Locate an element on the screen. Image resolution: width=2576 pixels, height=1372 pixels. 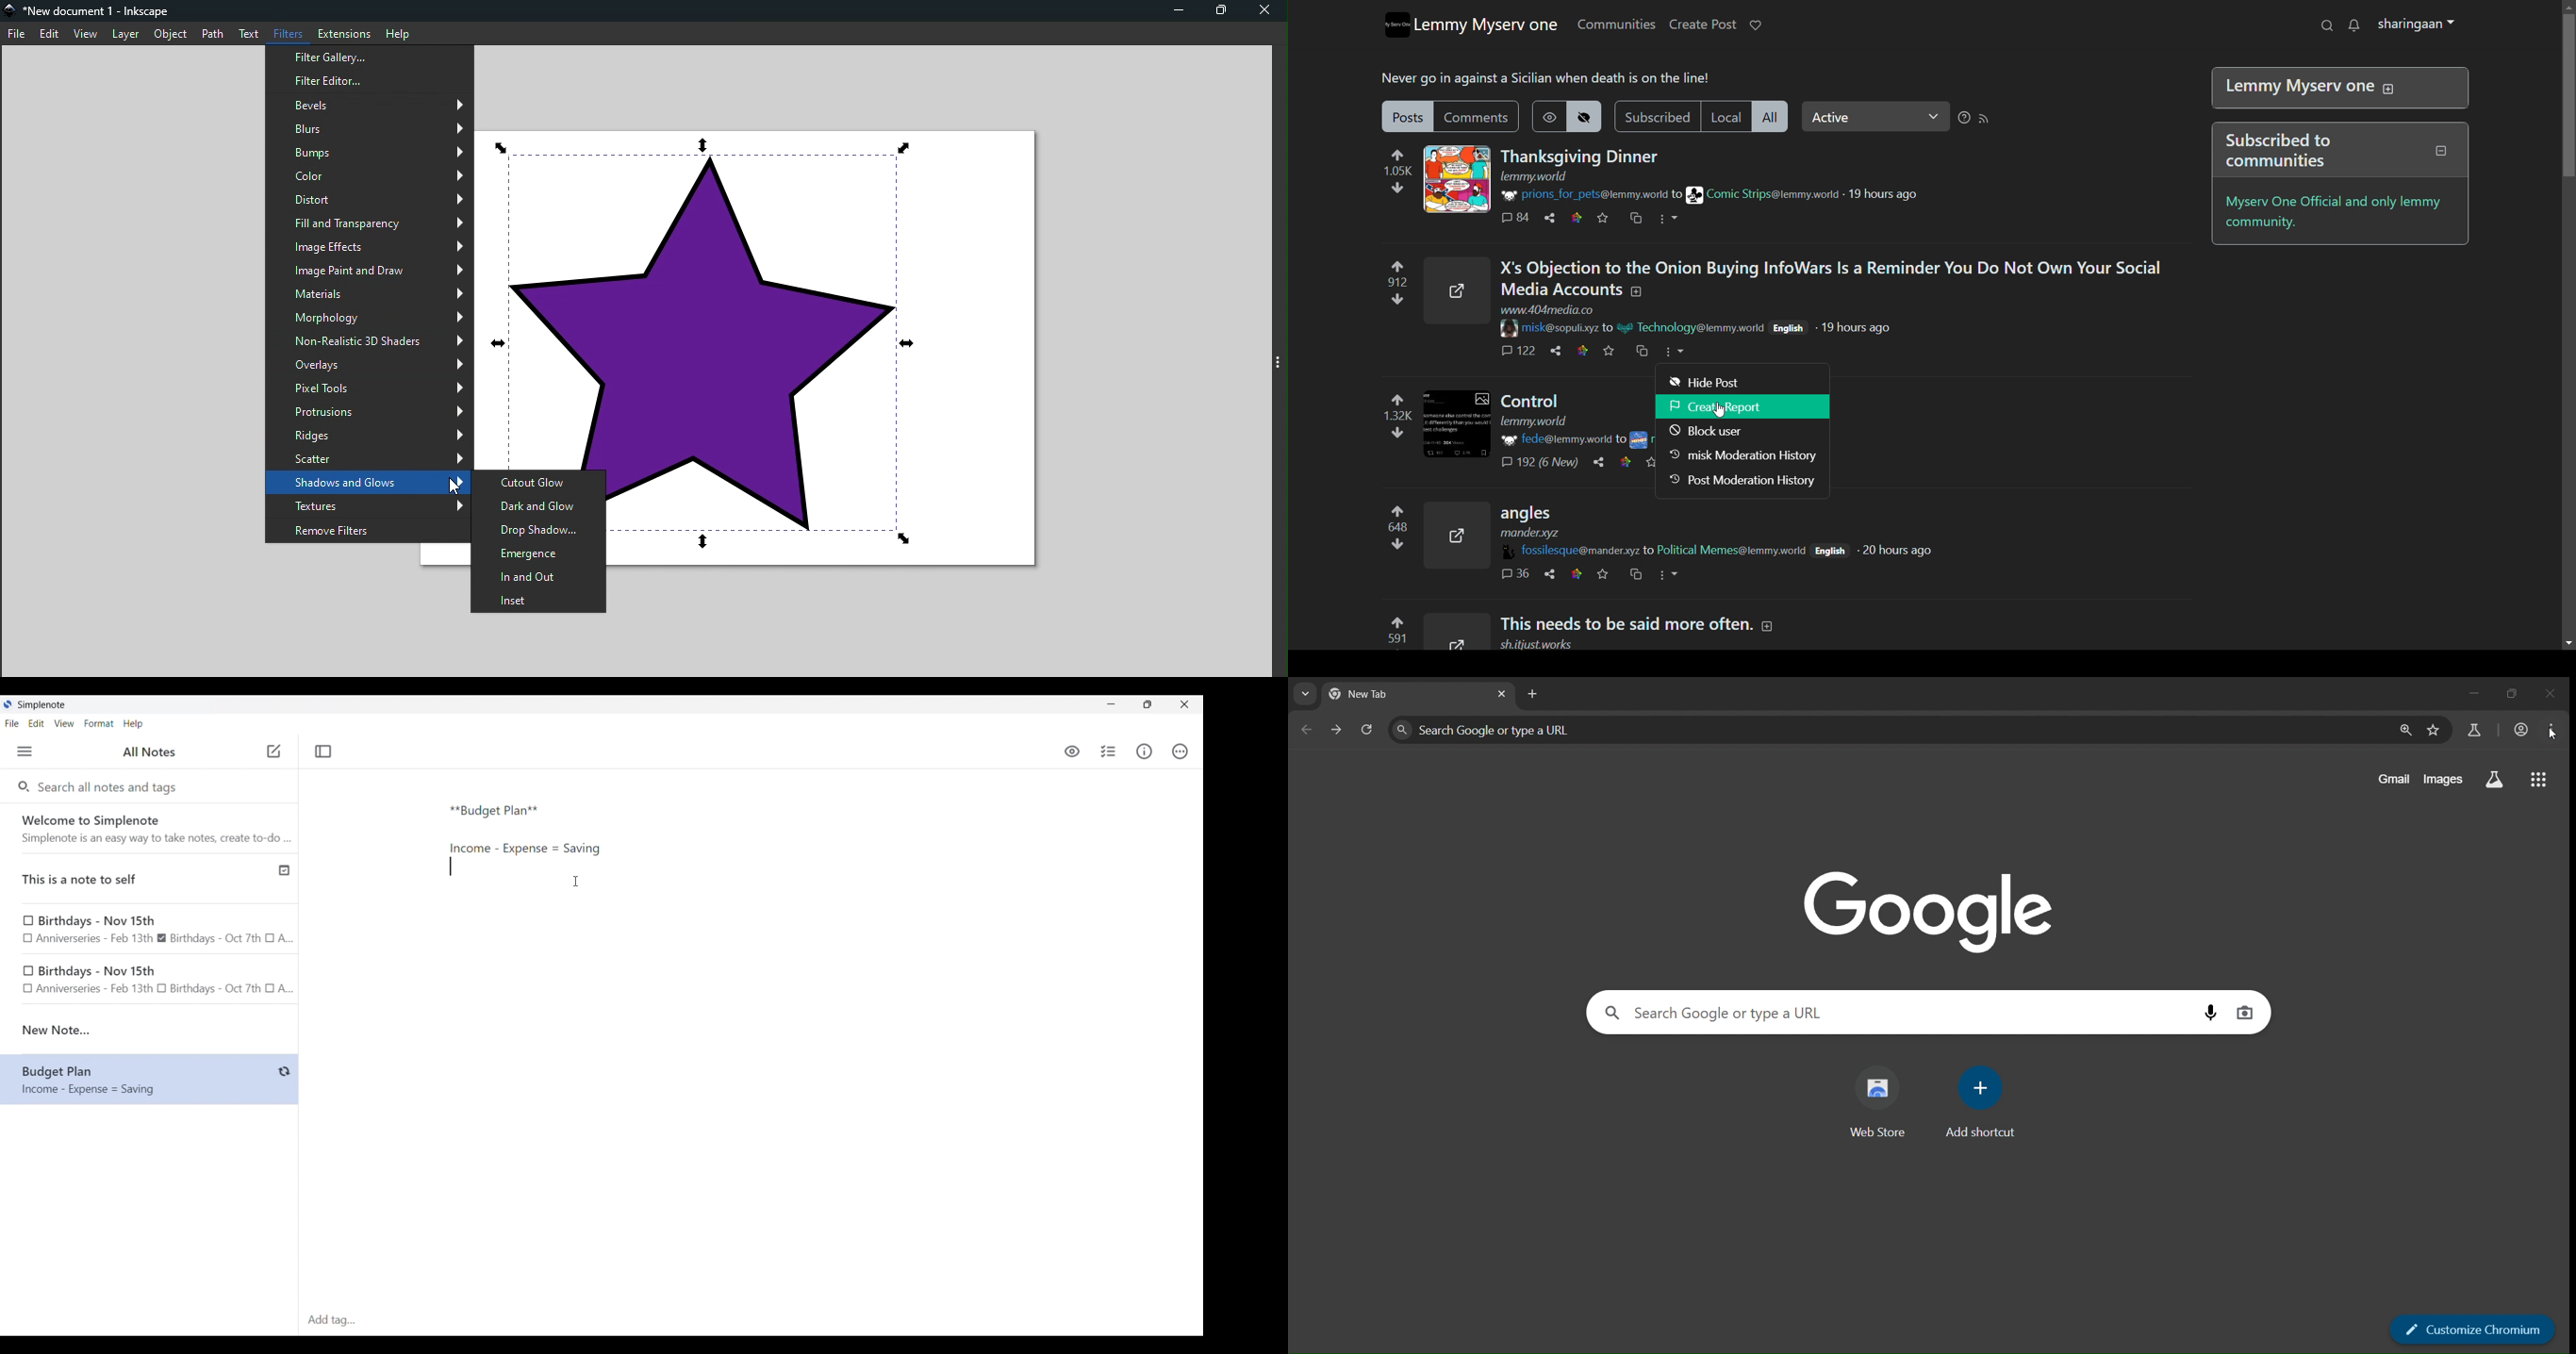
Inset is located at coordinates (540, 603).